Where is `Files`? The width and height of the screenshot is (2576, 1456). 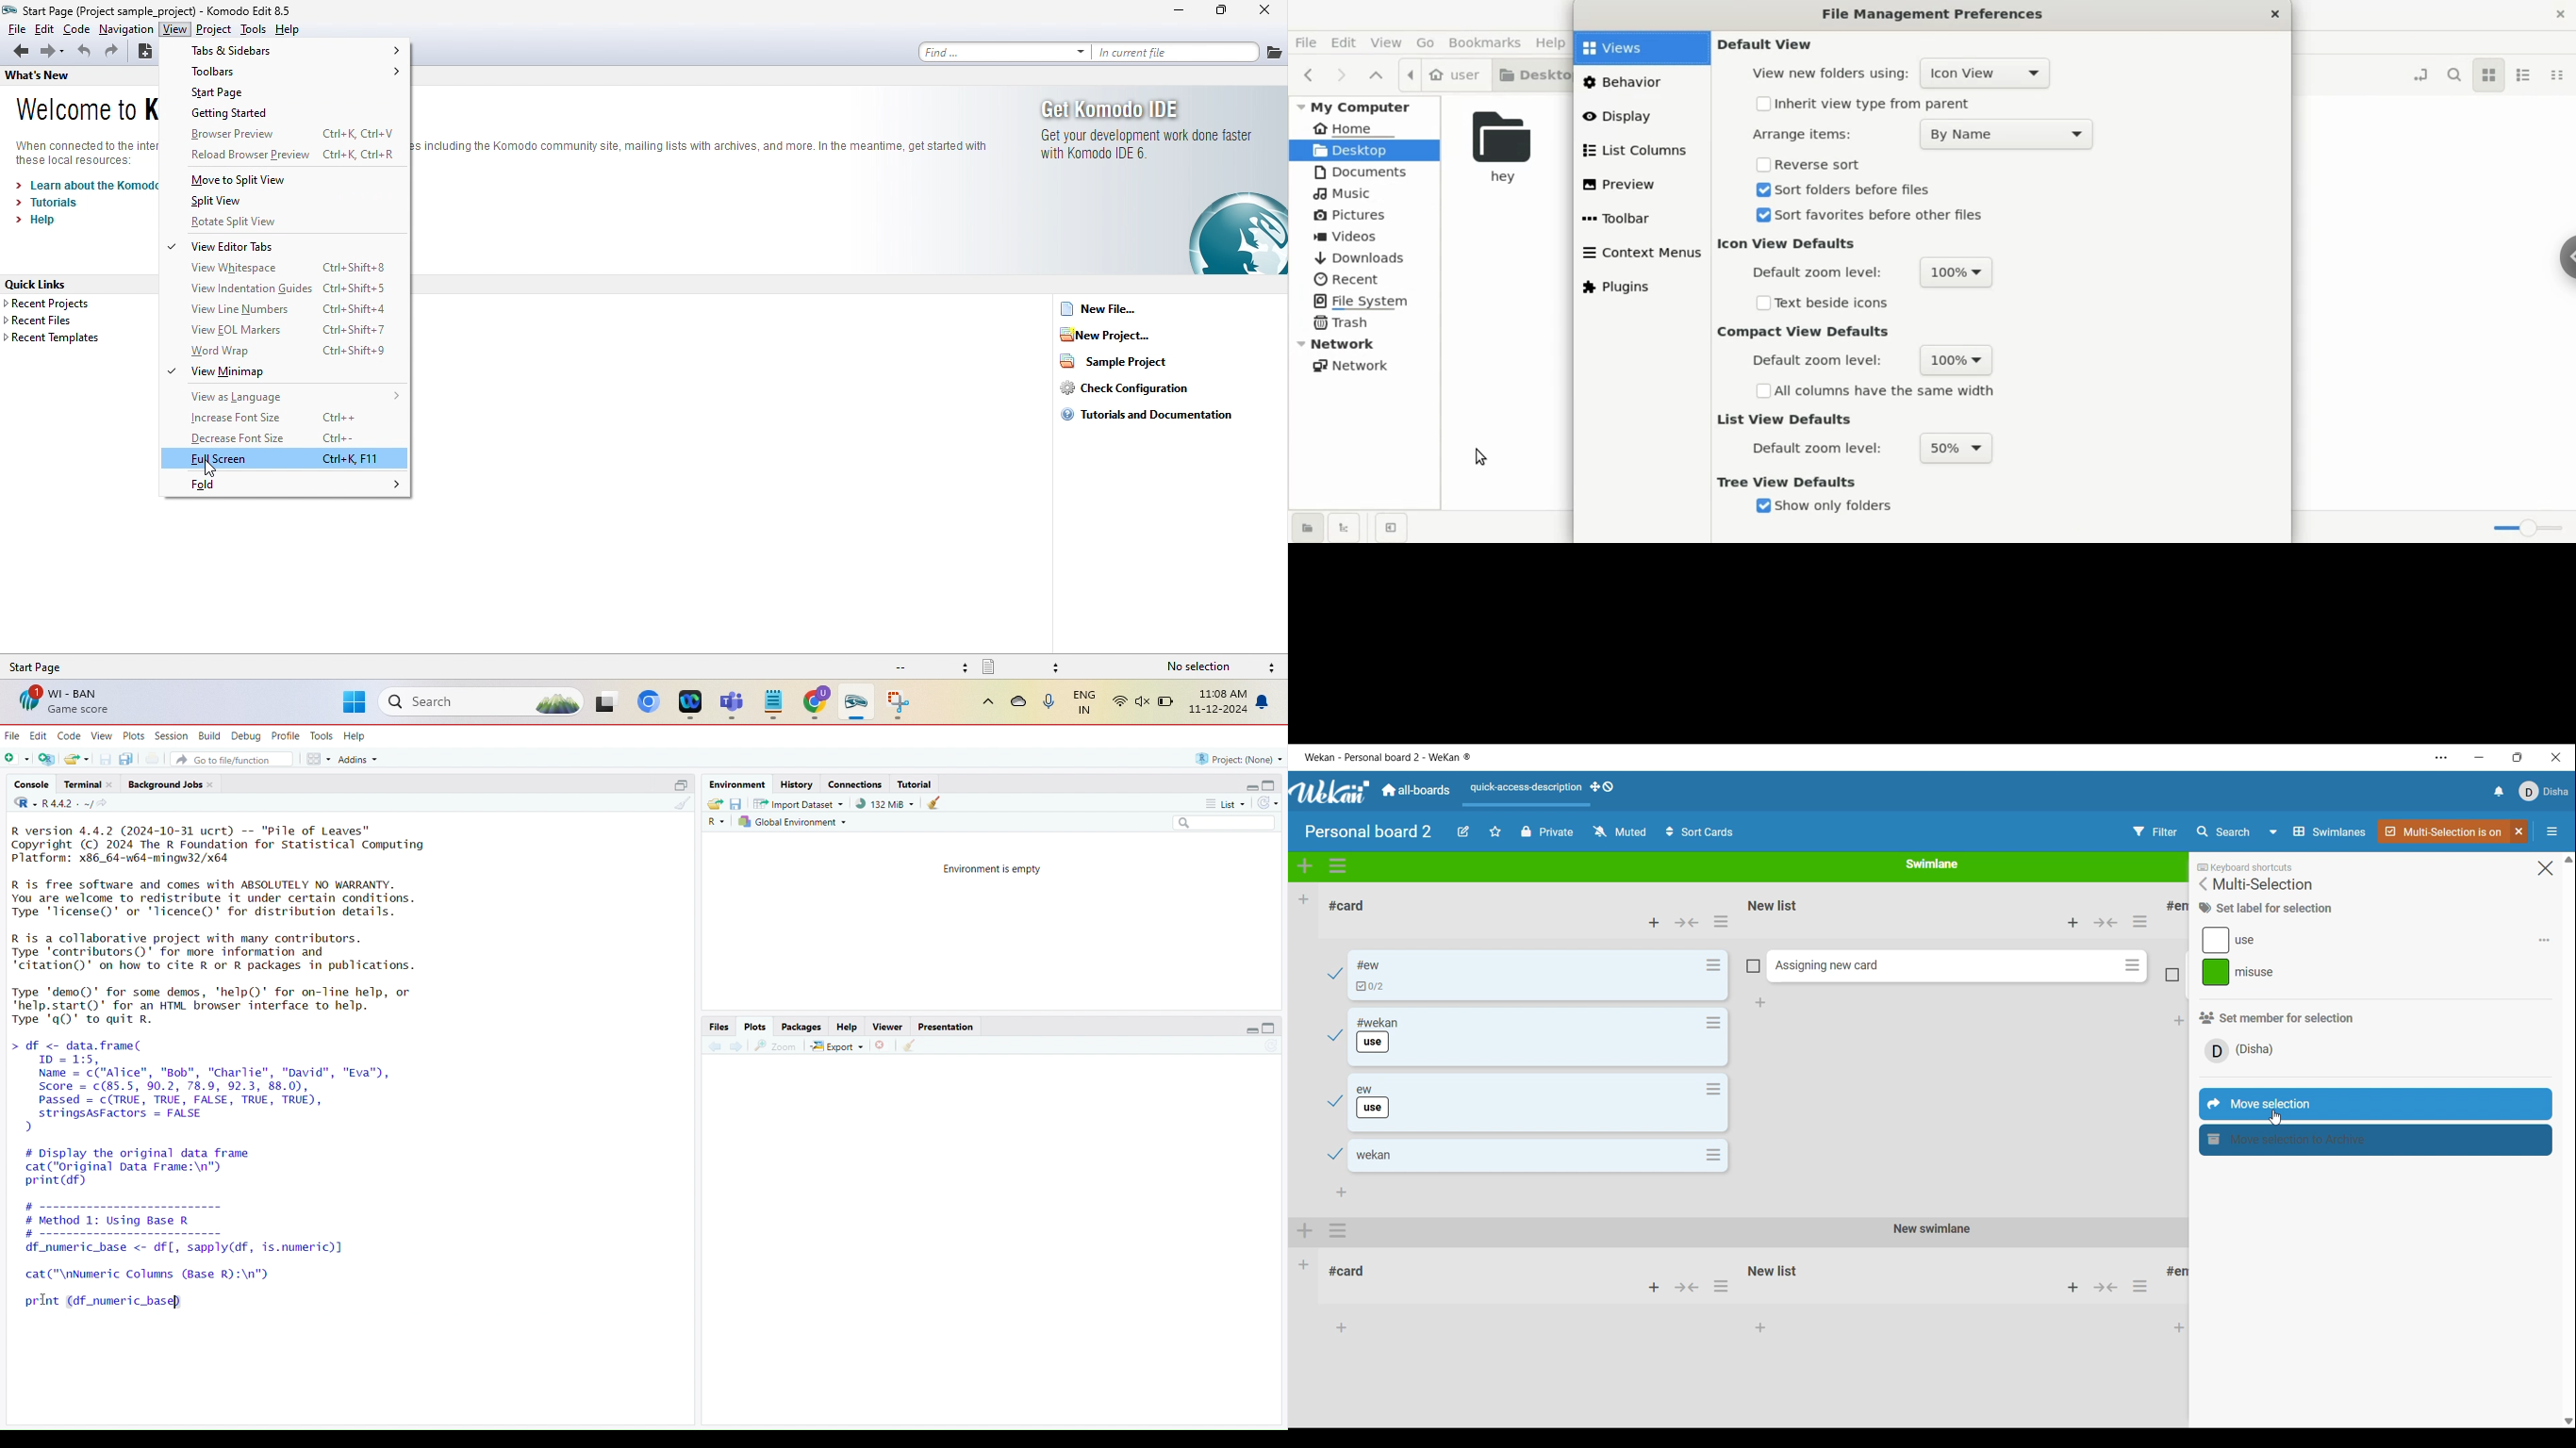
Files is located at coordinates (717, 1026).